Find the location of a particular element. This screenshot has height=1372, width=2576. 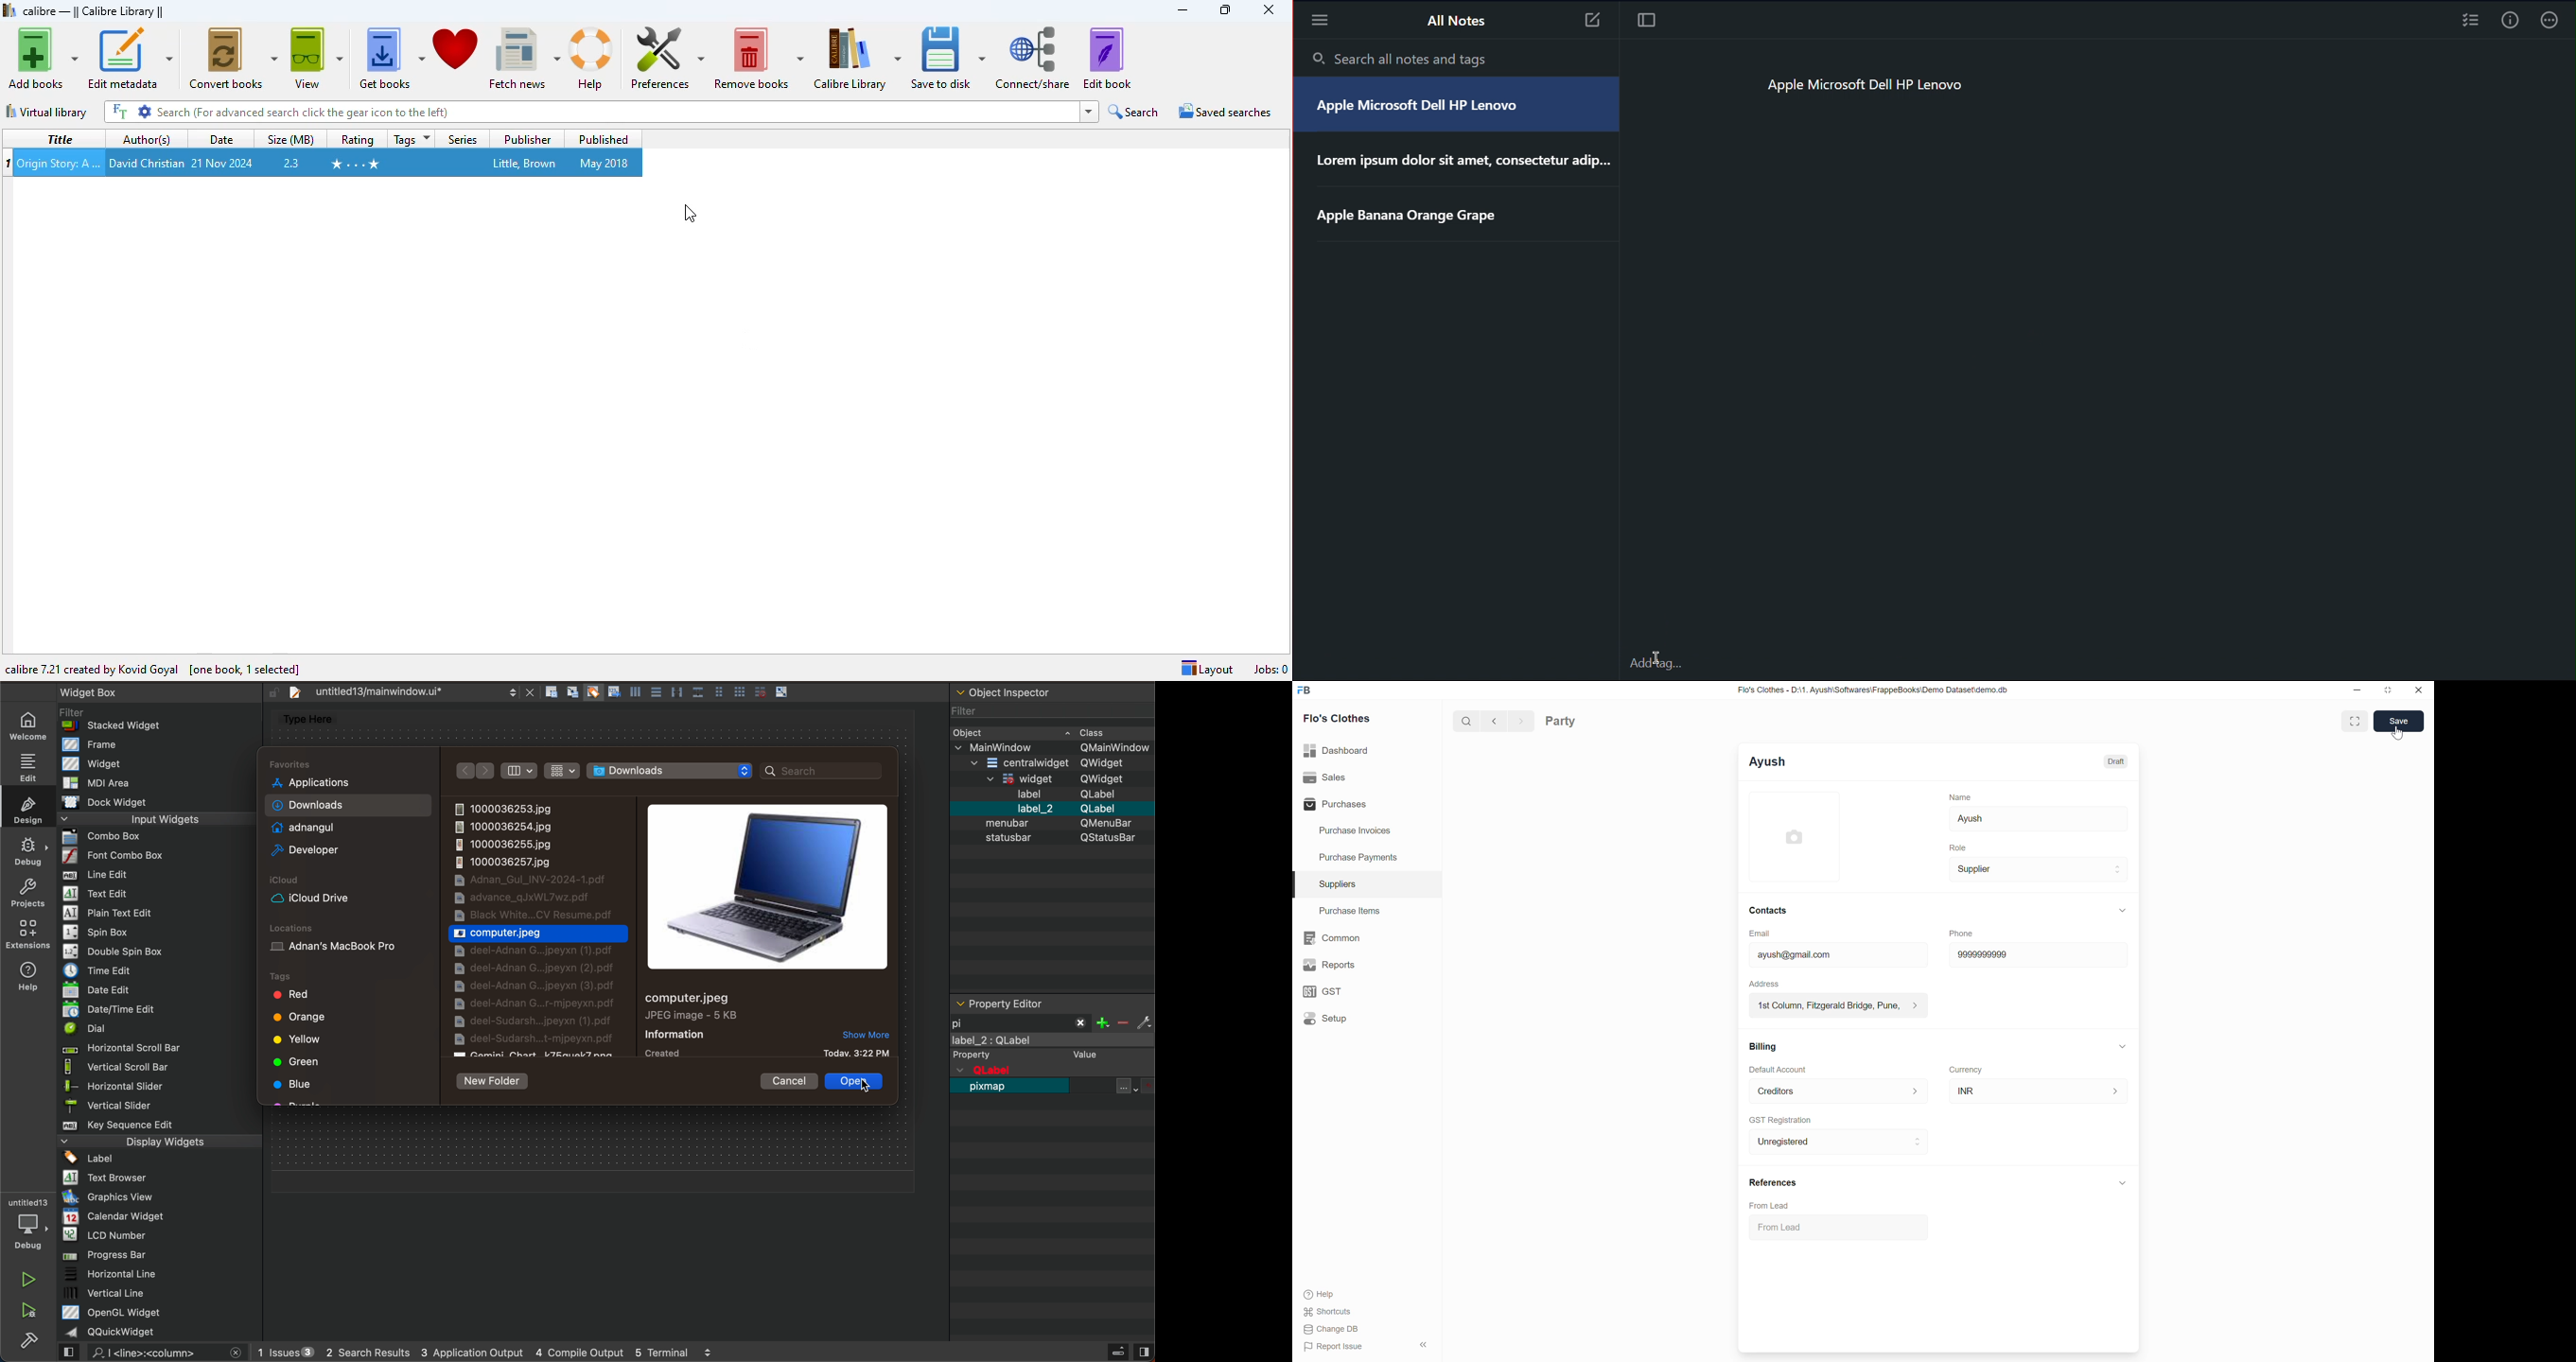

cursor is located at coordinates (861, 1088).